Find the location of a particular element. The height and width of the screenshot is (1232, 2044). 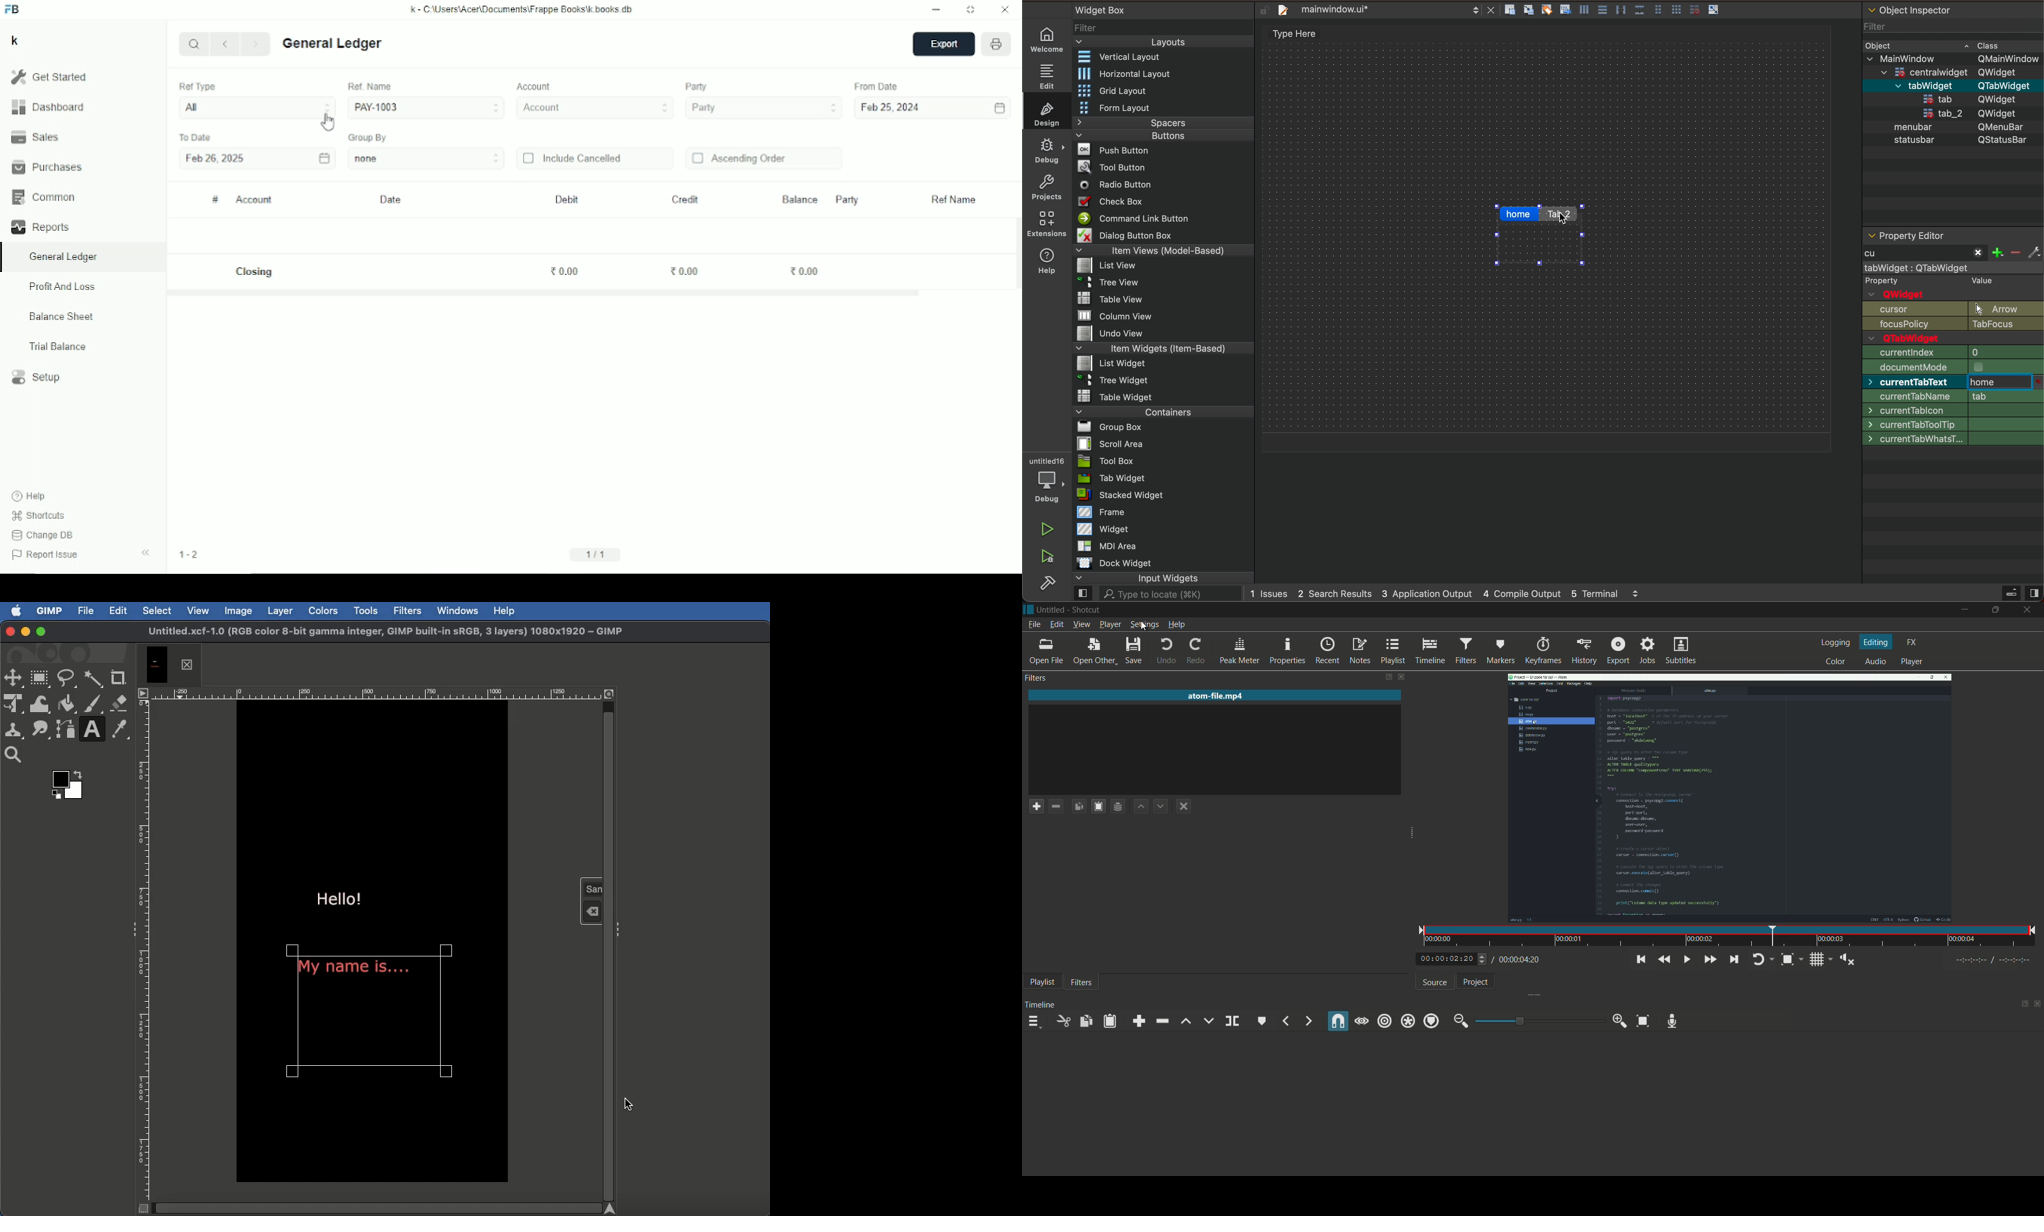

show volume control is located at coordinates (1849, 960).